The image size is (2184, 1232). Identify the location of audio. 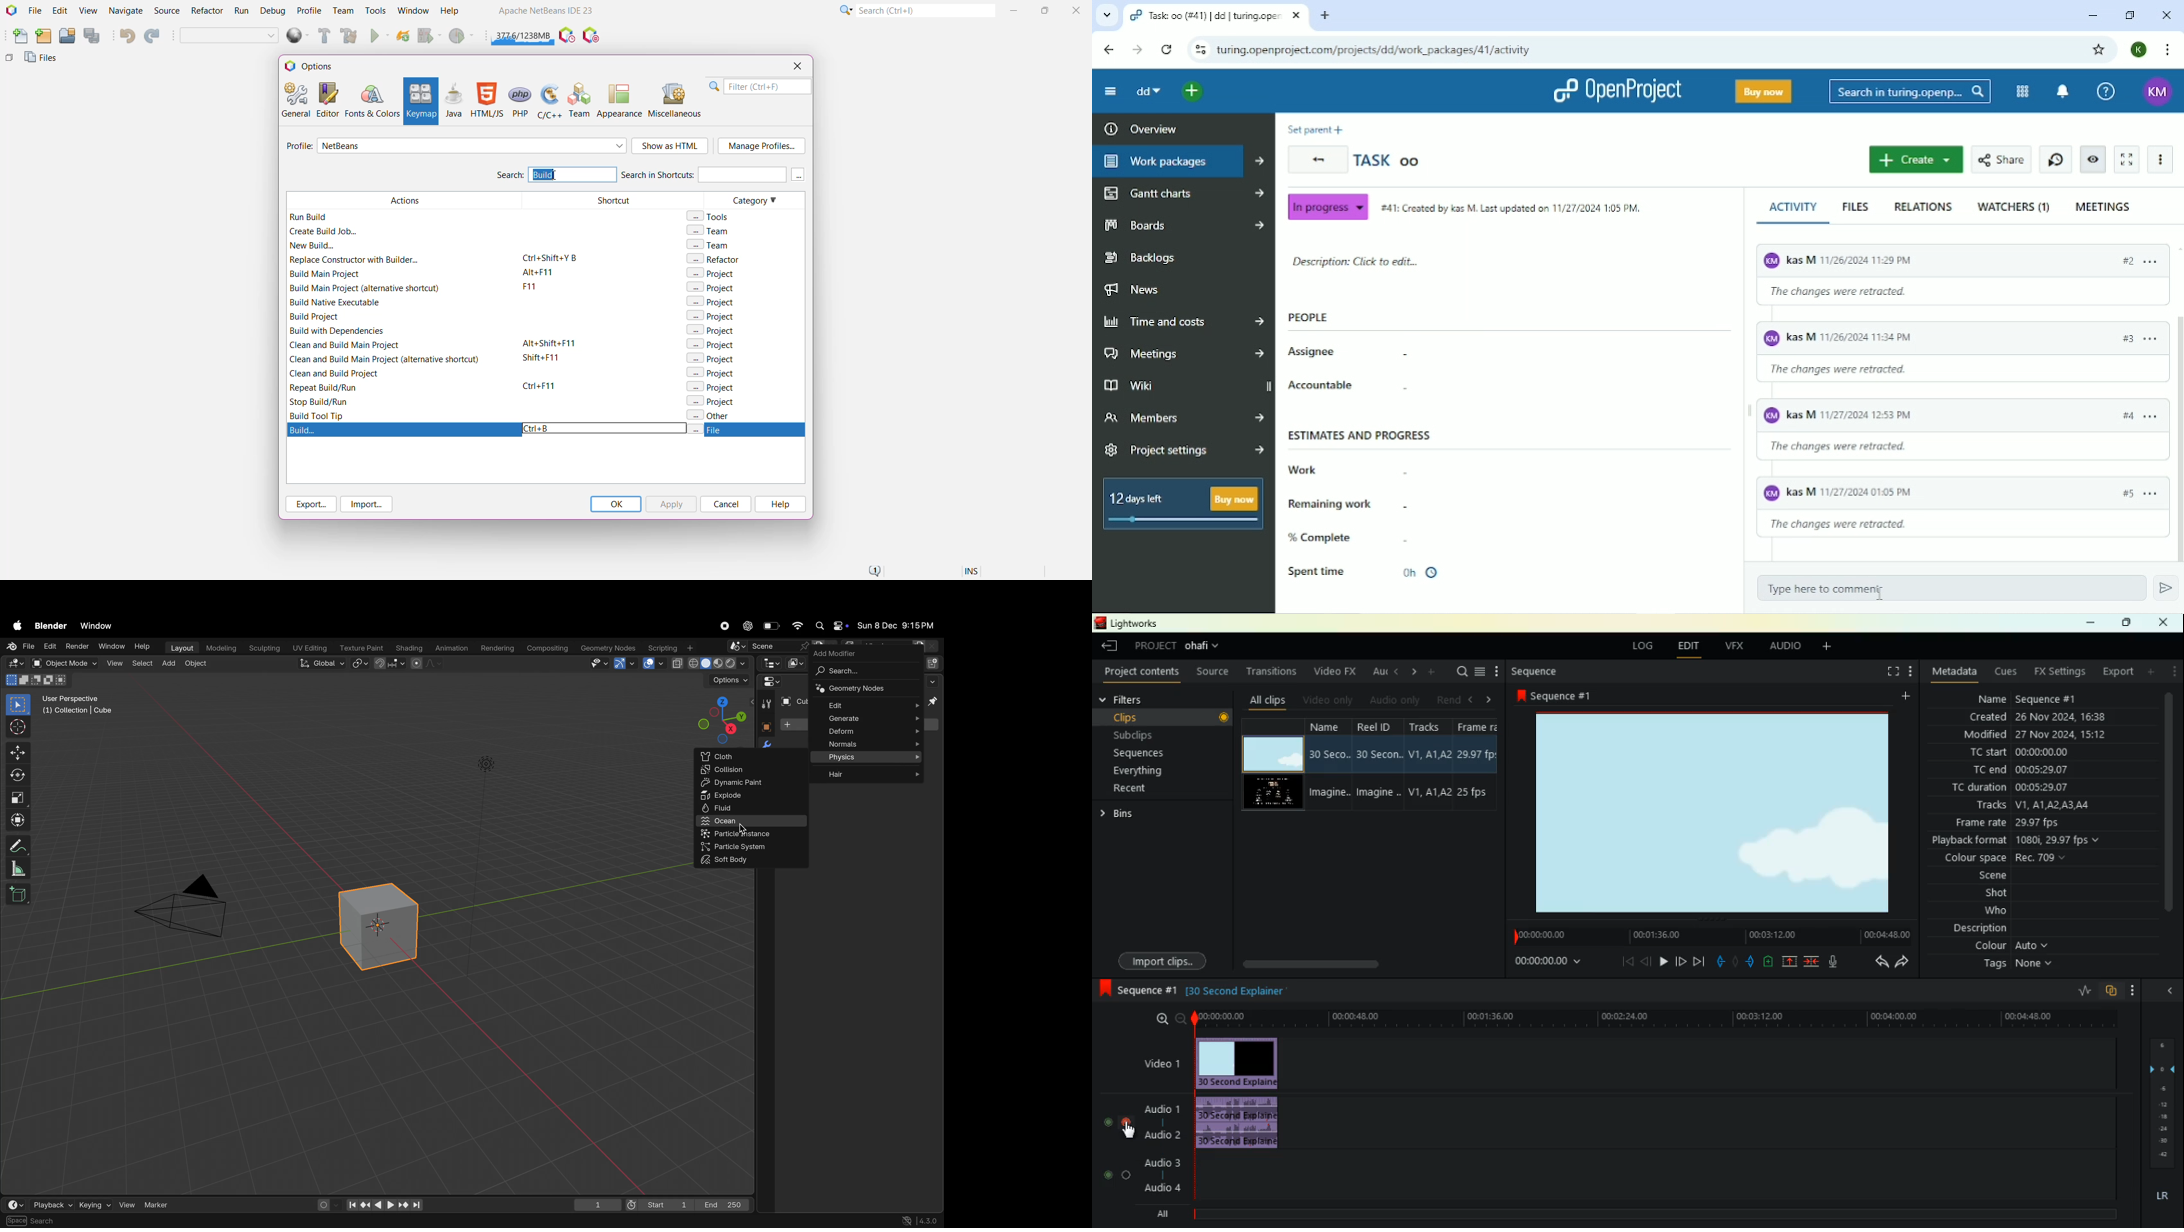
(1780, 647).